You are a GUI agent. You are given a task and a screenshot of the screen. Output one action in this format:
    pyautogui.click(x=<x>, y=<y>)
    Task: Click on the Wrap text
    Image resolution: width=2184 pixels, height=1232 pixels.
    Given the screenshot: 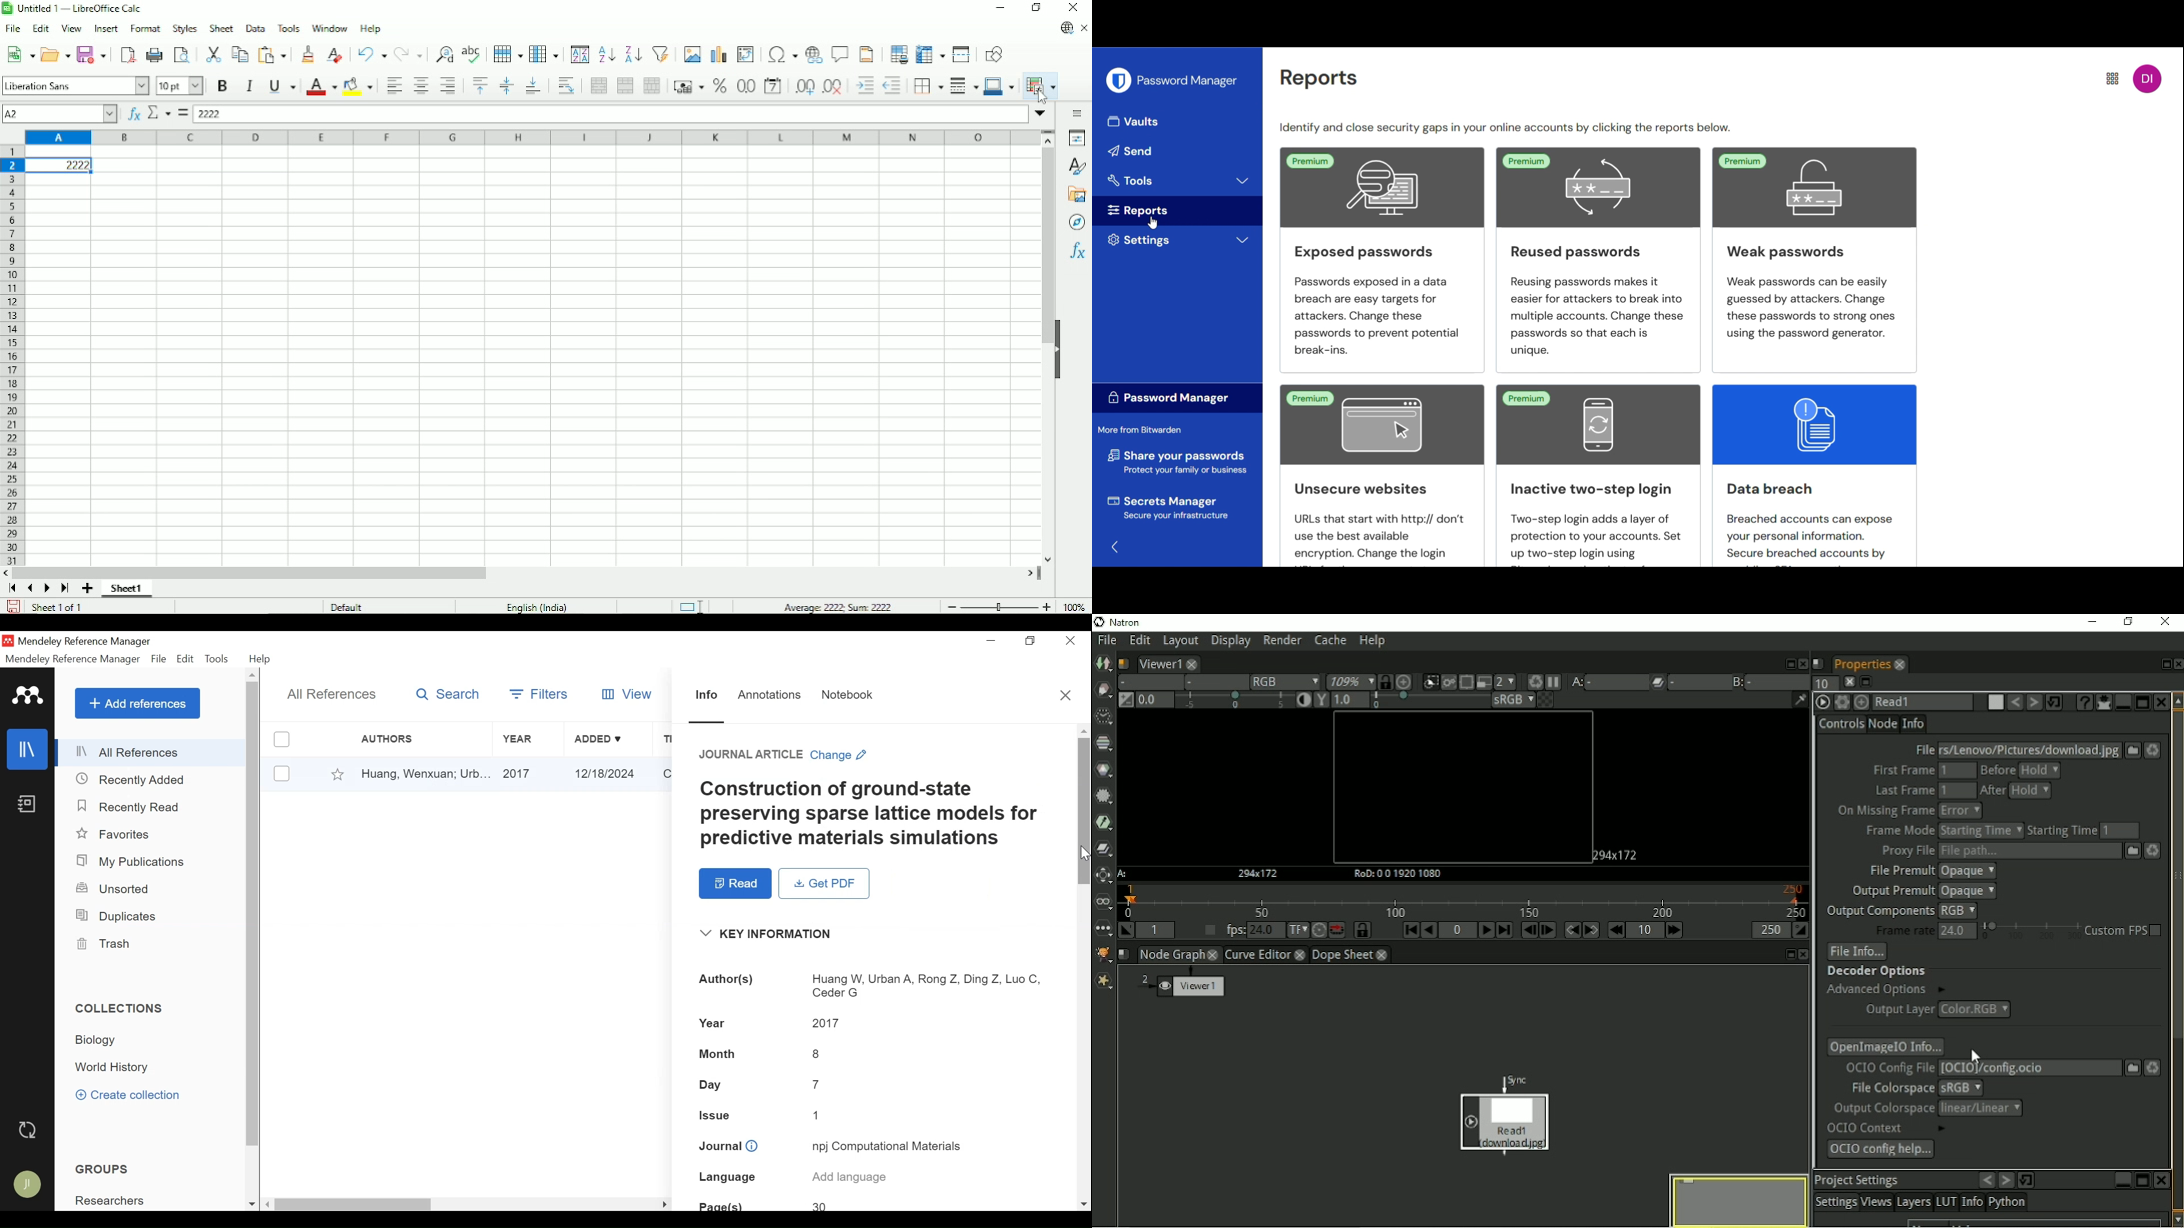 What is the action you would take?
    pyautogui.click(x=567, y=86)
    